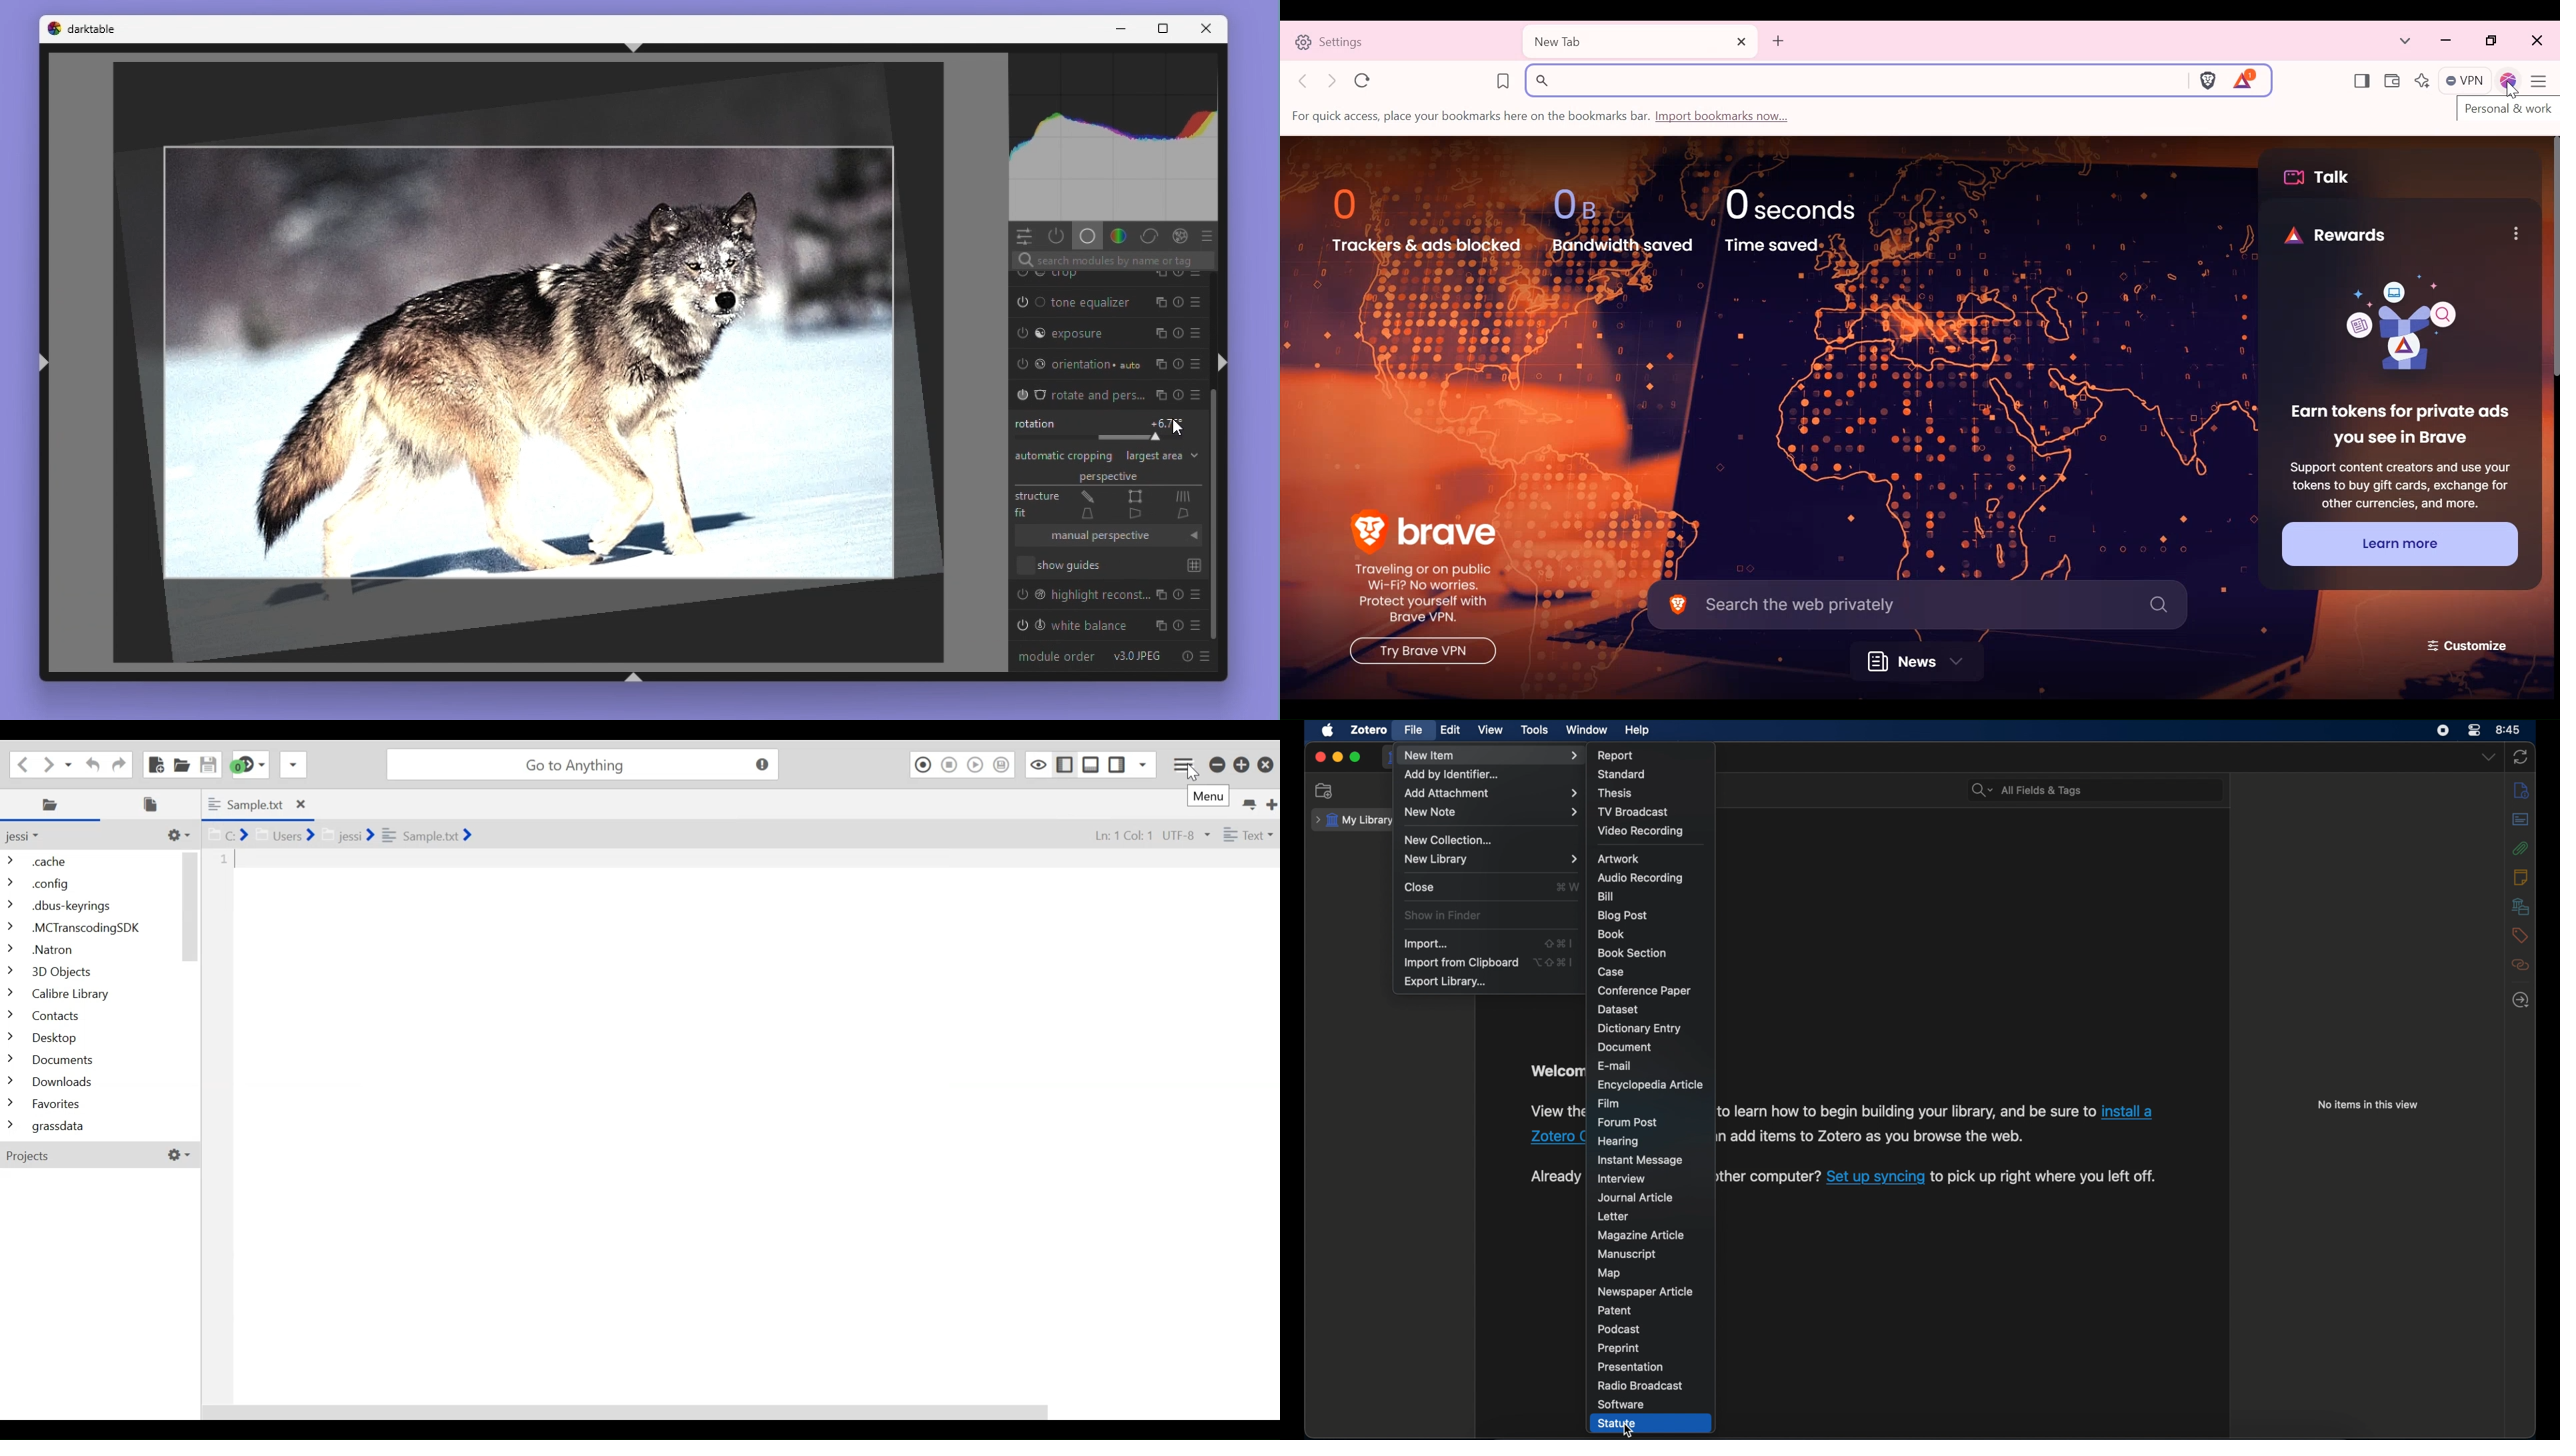  Describe the element at coordinates (1639, 1235) in the screenshot. I see `magazine article` at that location.